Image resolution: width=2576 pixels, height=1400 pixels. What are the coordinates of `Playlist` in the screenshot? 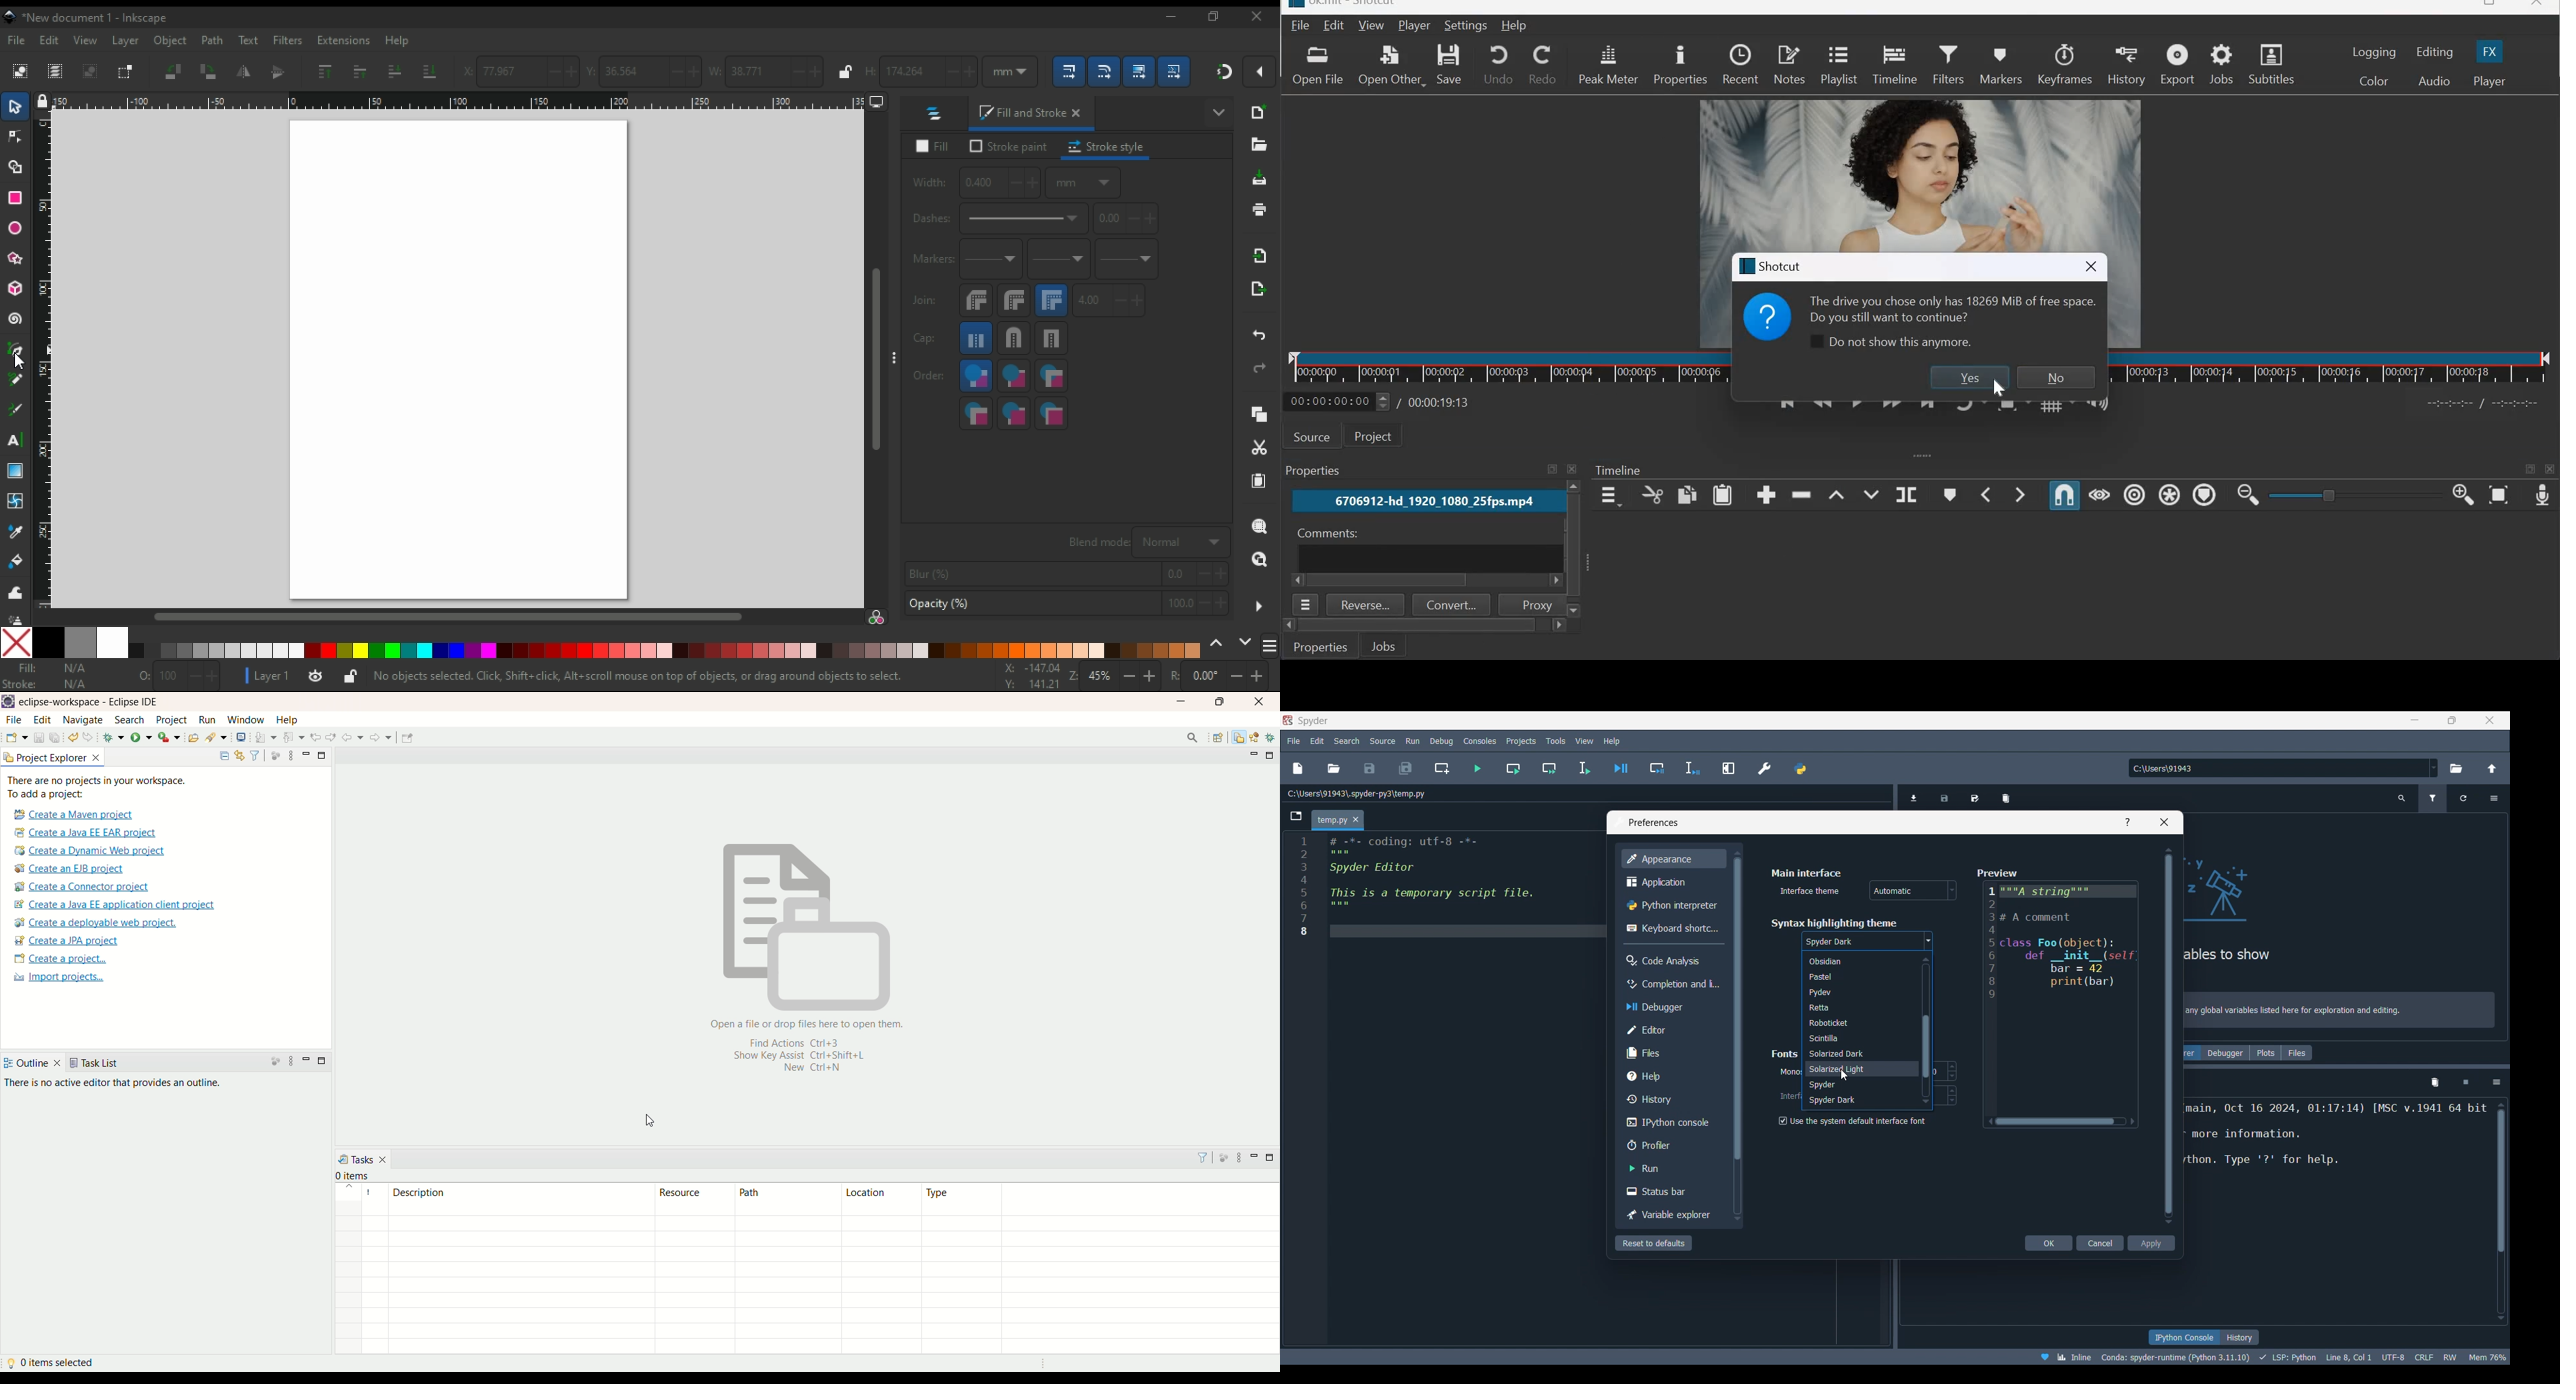 It's located at (1837, 67).